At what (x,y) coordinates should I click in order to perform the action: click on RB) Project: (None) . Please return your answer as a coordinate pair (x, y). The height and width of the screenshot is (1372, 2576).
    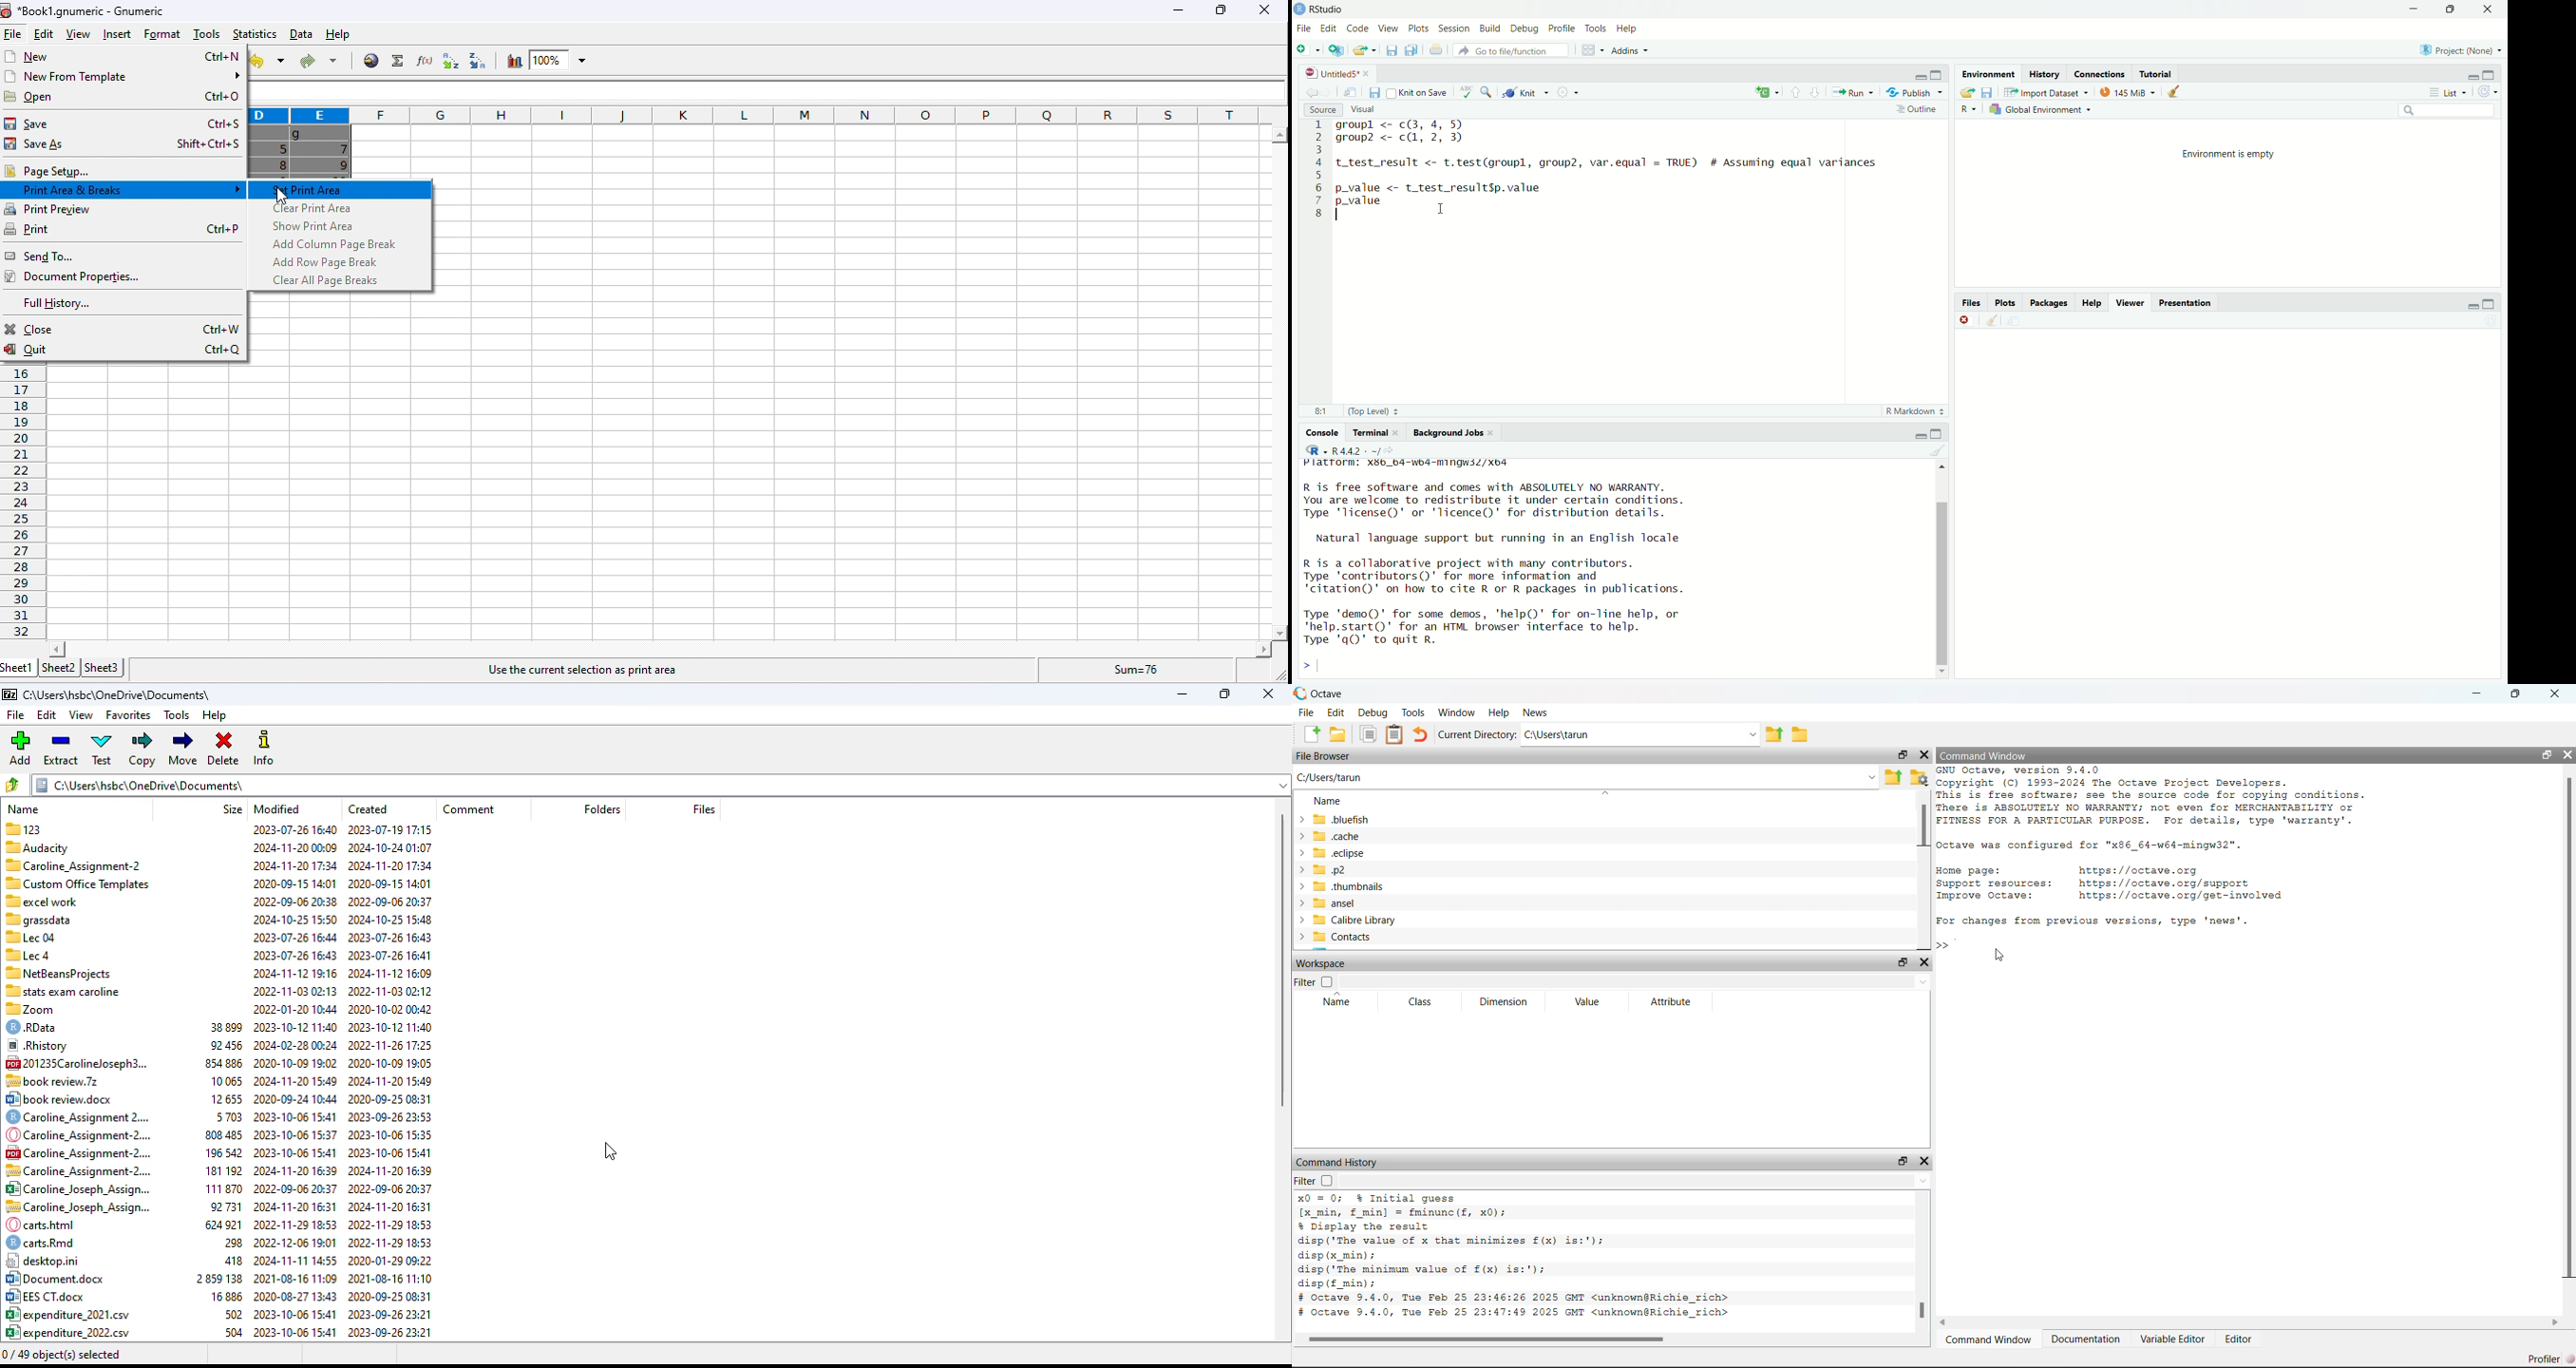
    Looking at the image, I should click on (2456, 49).